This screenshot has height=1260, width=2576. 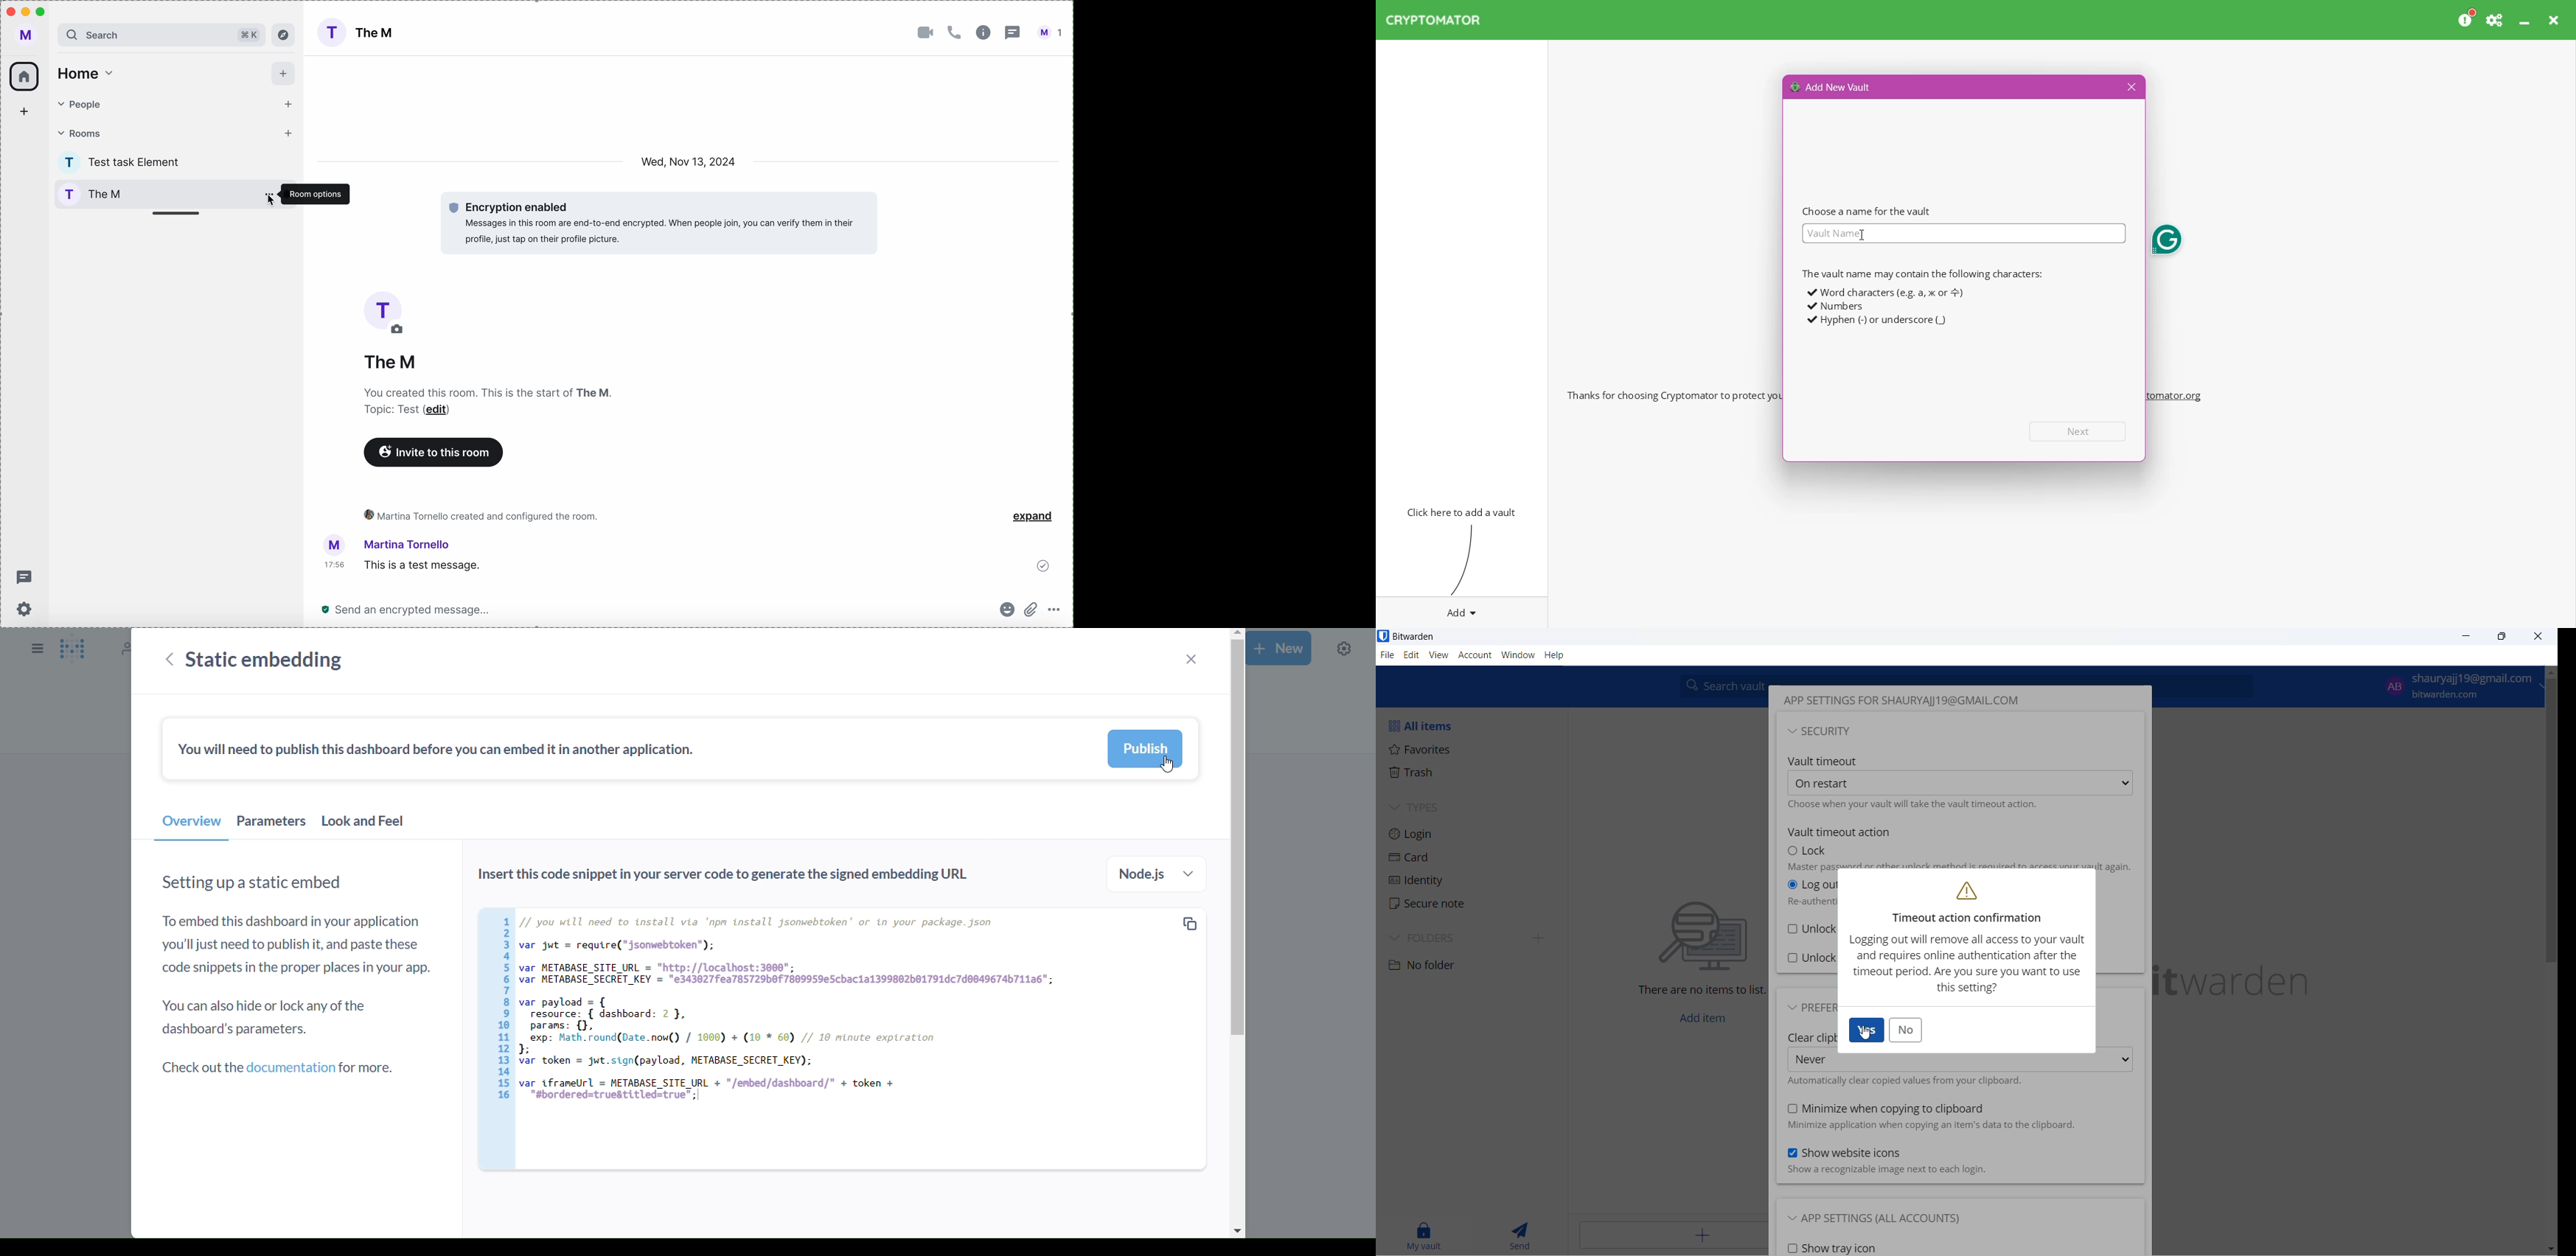 I want to click on my vault, so click(x=1424, y=1234).